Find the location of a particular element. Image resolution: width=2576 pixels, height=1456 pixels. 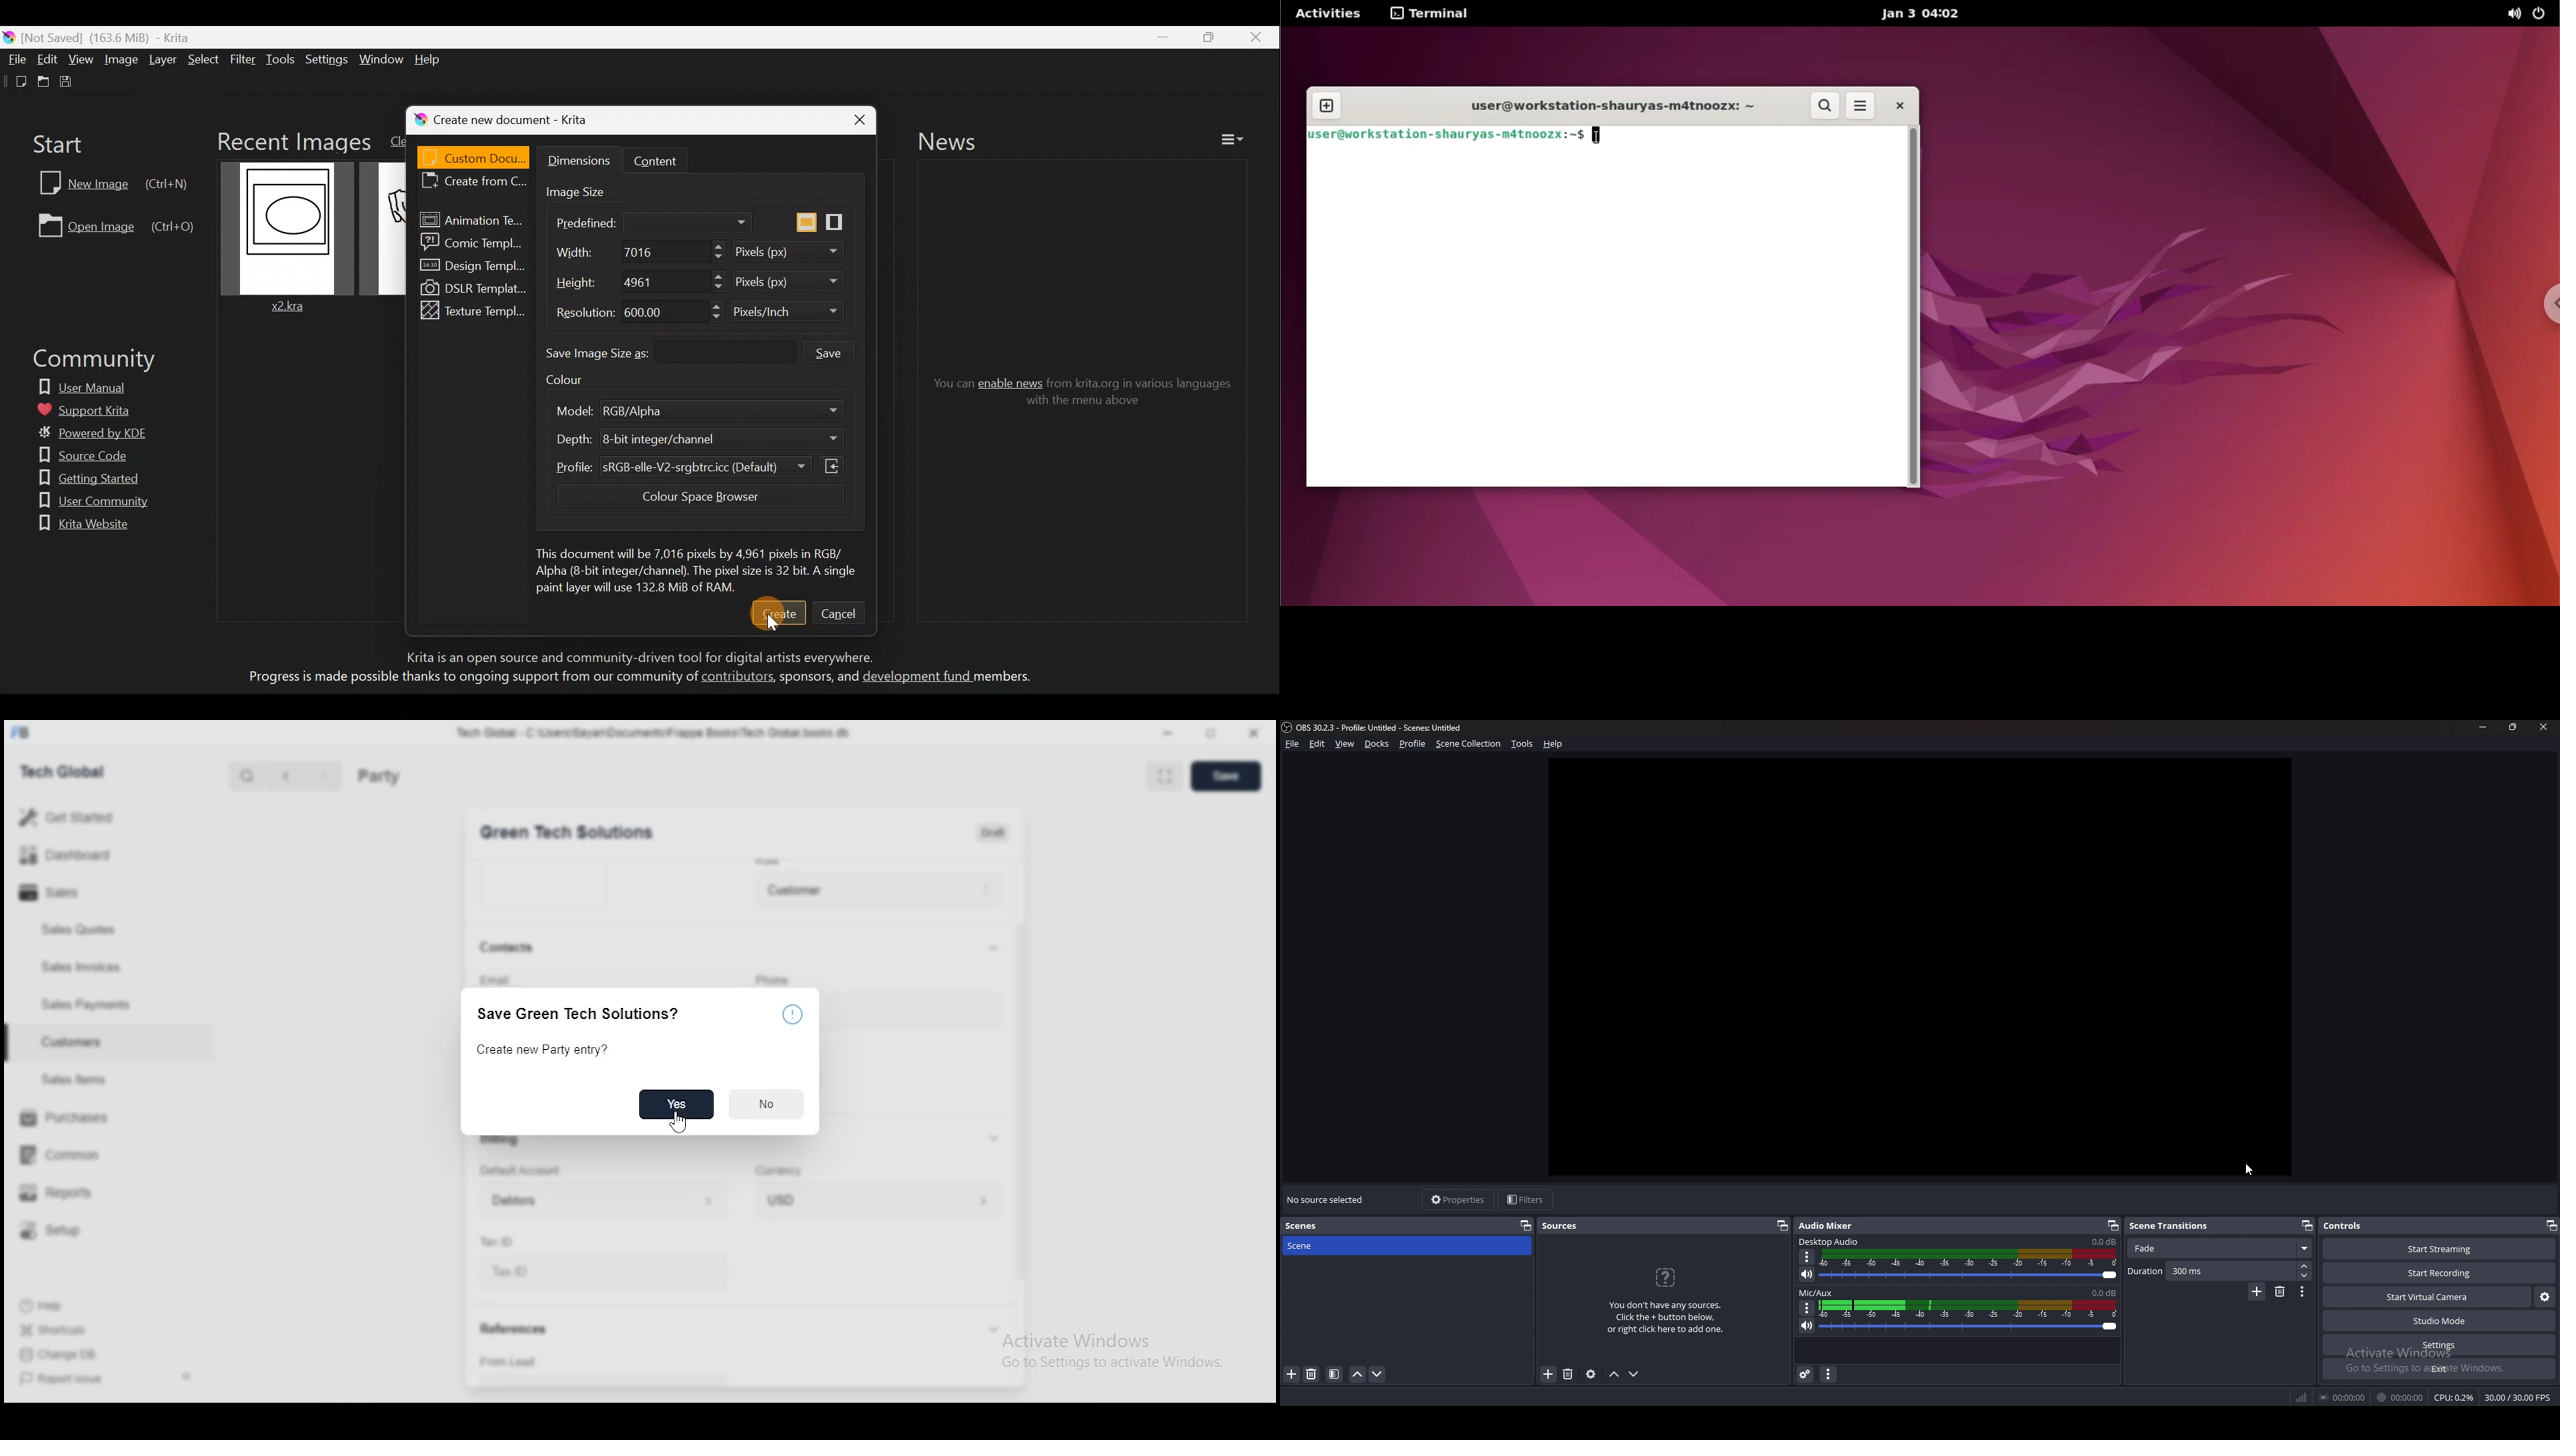

network is located at coordinates (2303, 1395).